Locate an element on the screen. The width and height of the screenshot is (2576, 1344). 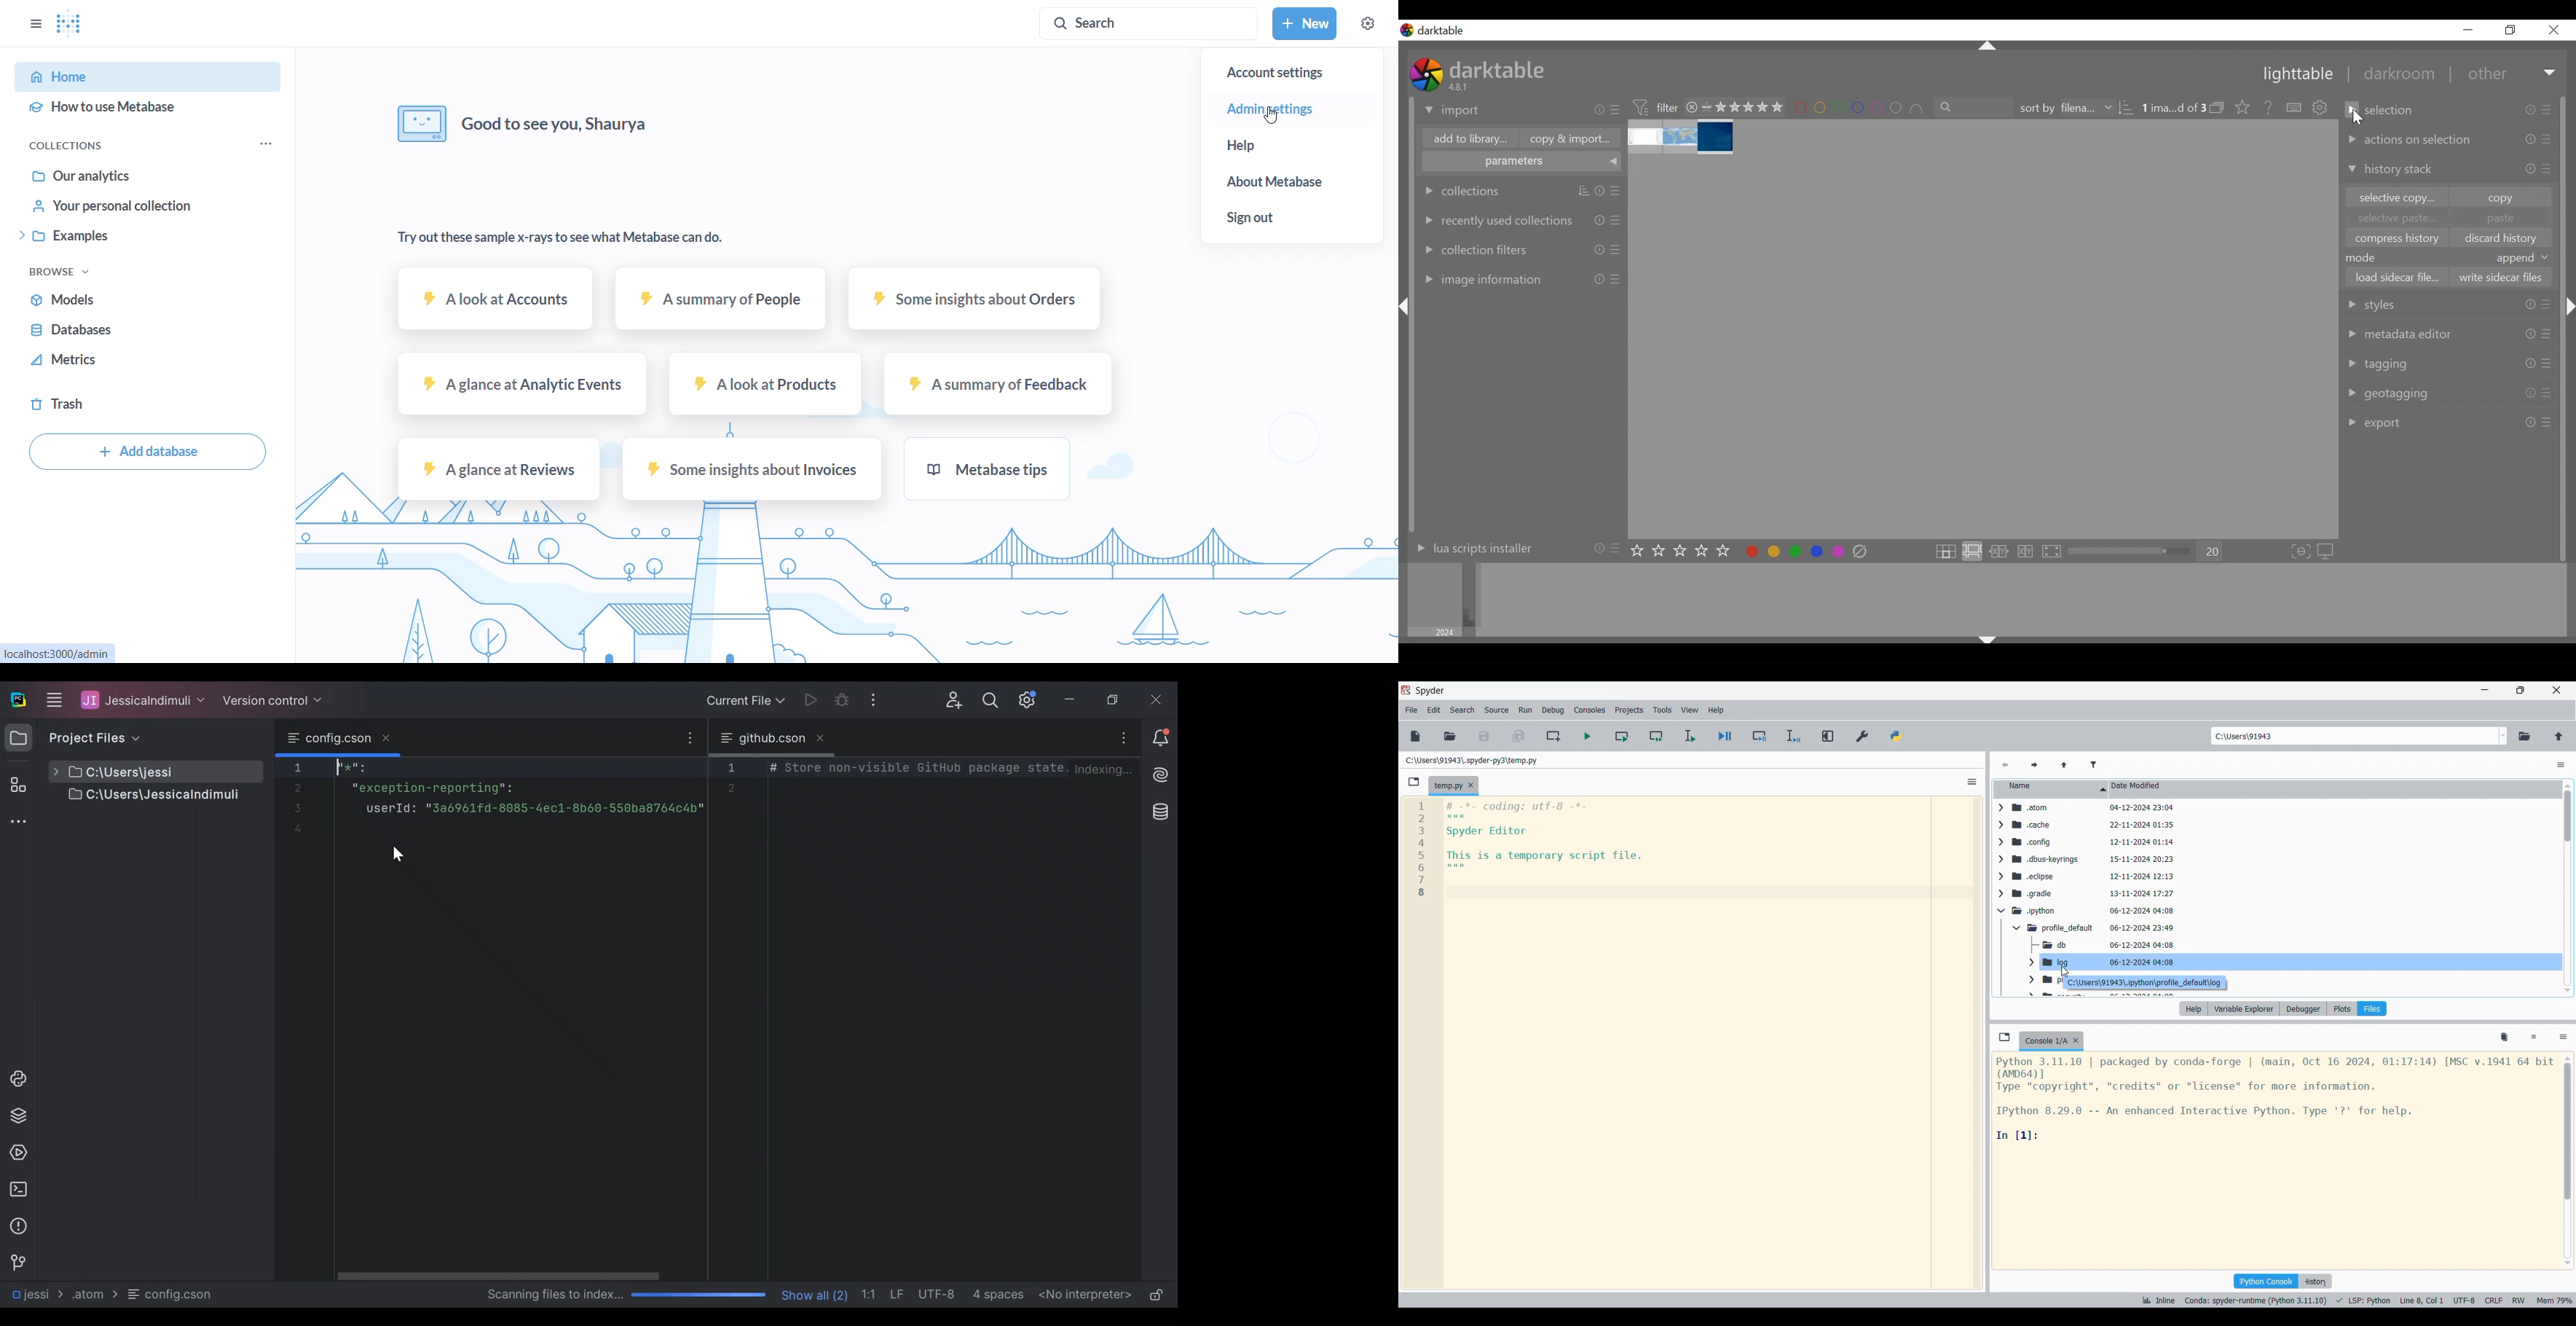
Projects menu is located at coordinates (1629, 710).